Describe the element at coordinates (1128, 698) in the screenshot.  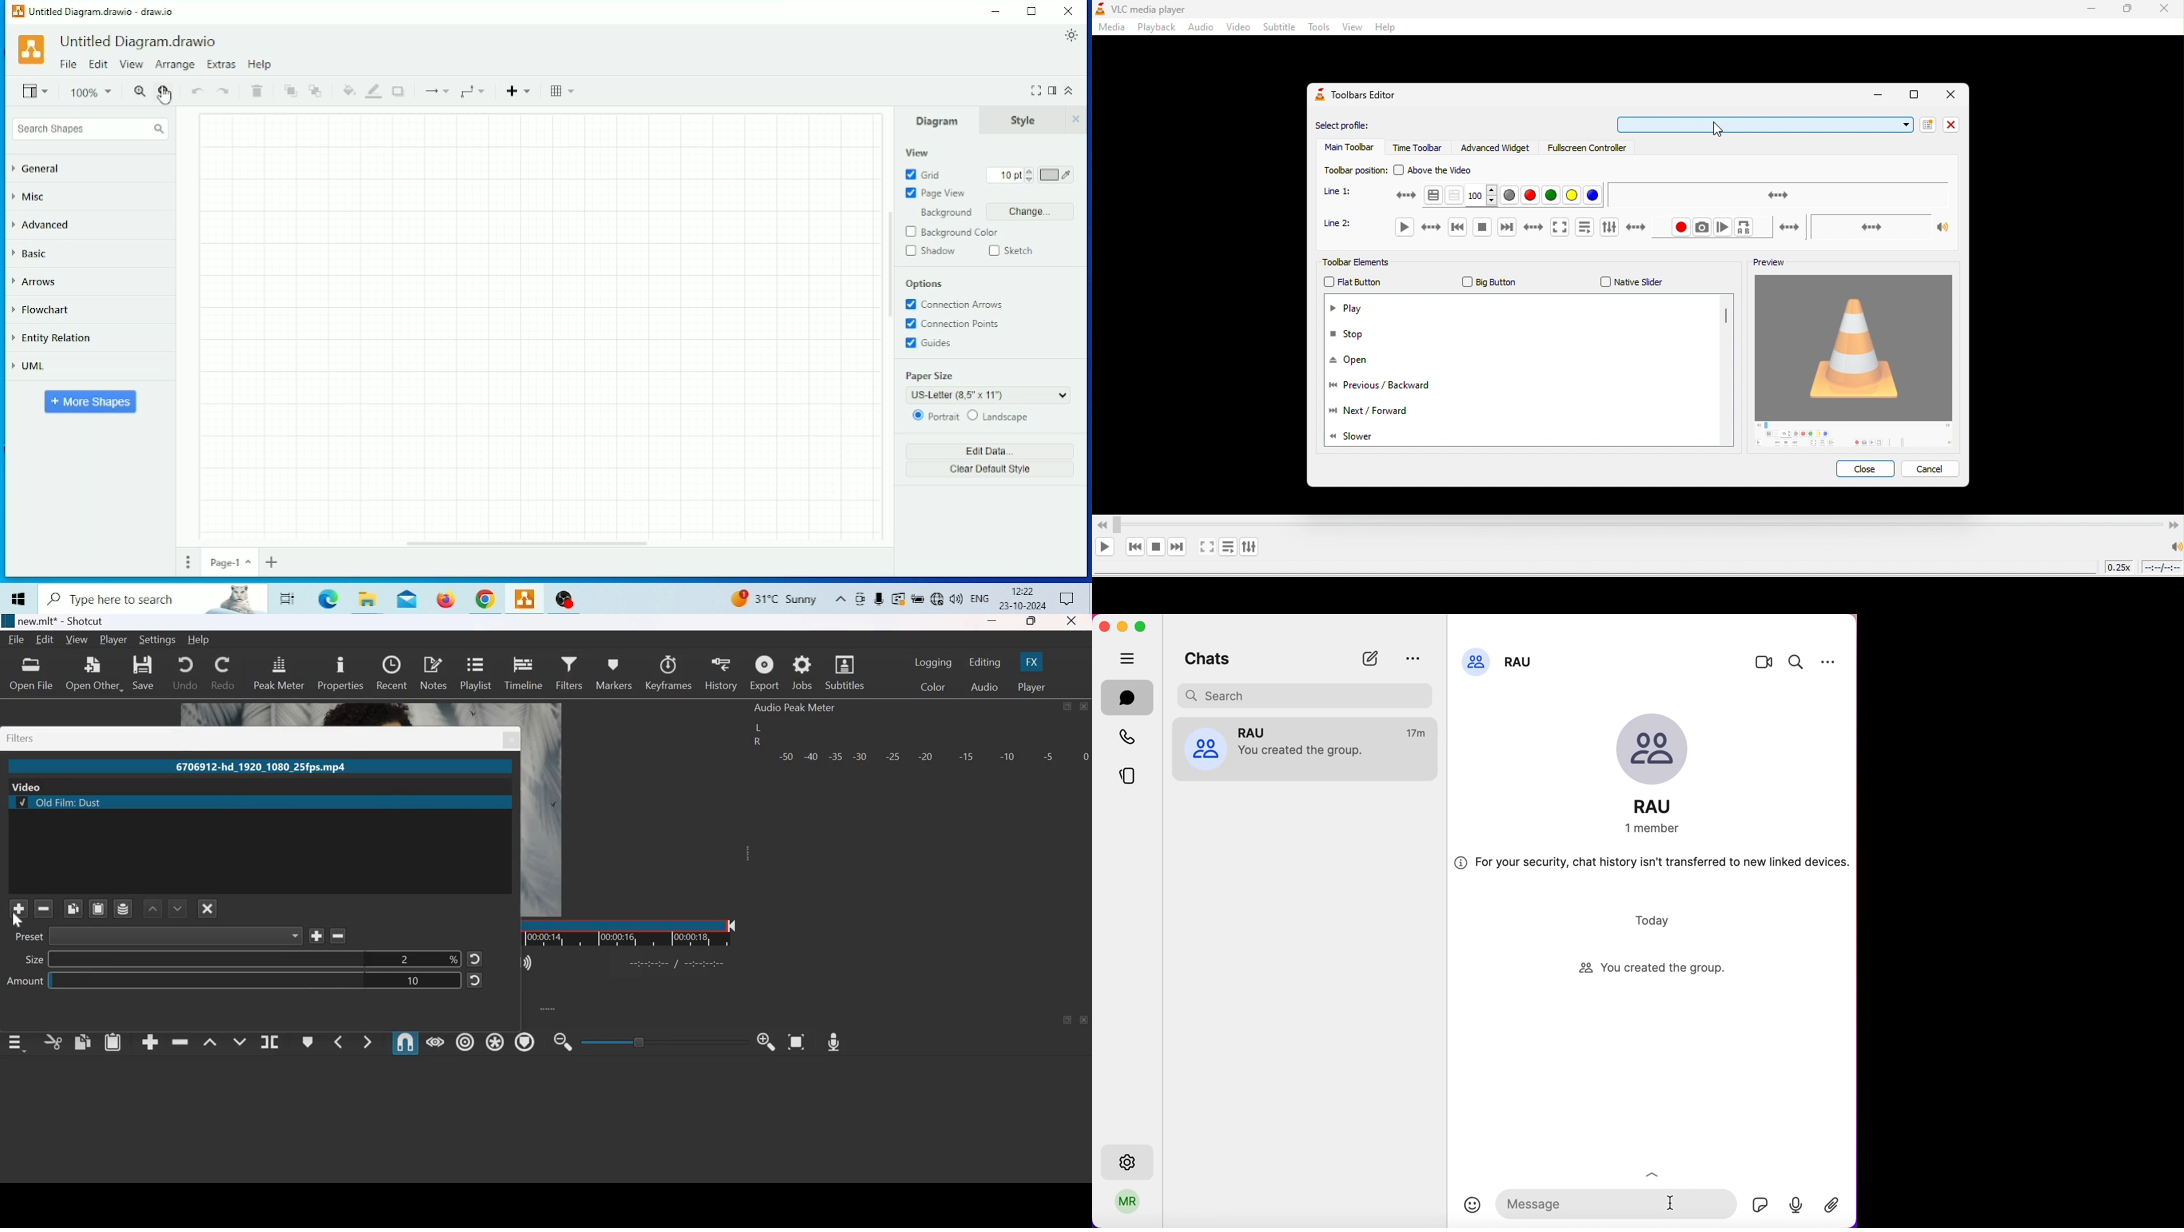
I see `chats` at that location.